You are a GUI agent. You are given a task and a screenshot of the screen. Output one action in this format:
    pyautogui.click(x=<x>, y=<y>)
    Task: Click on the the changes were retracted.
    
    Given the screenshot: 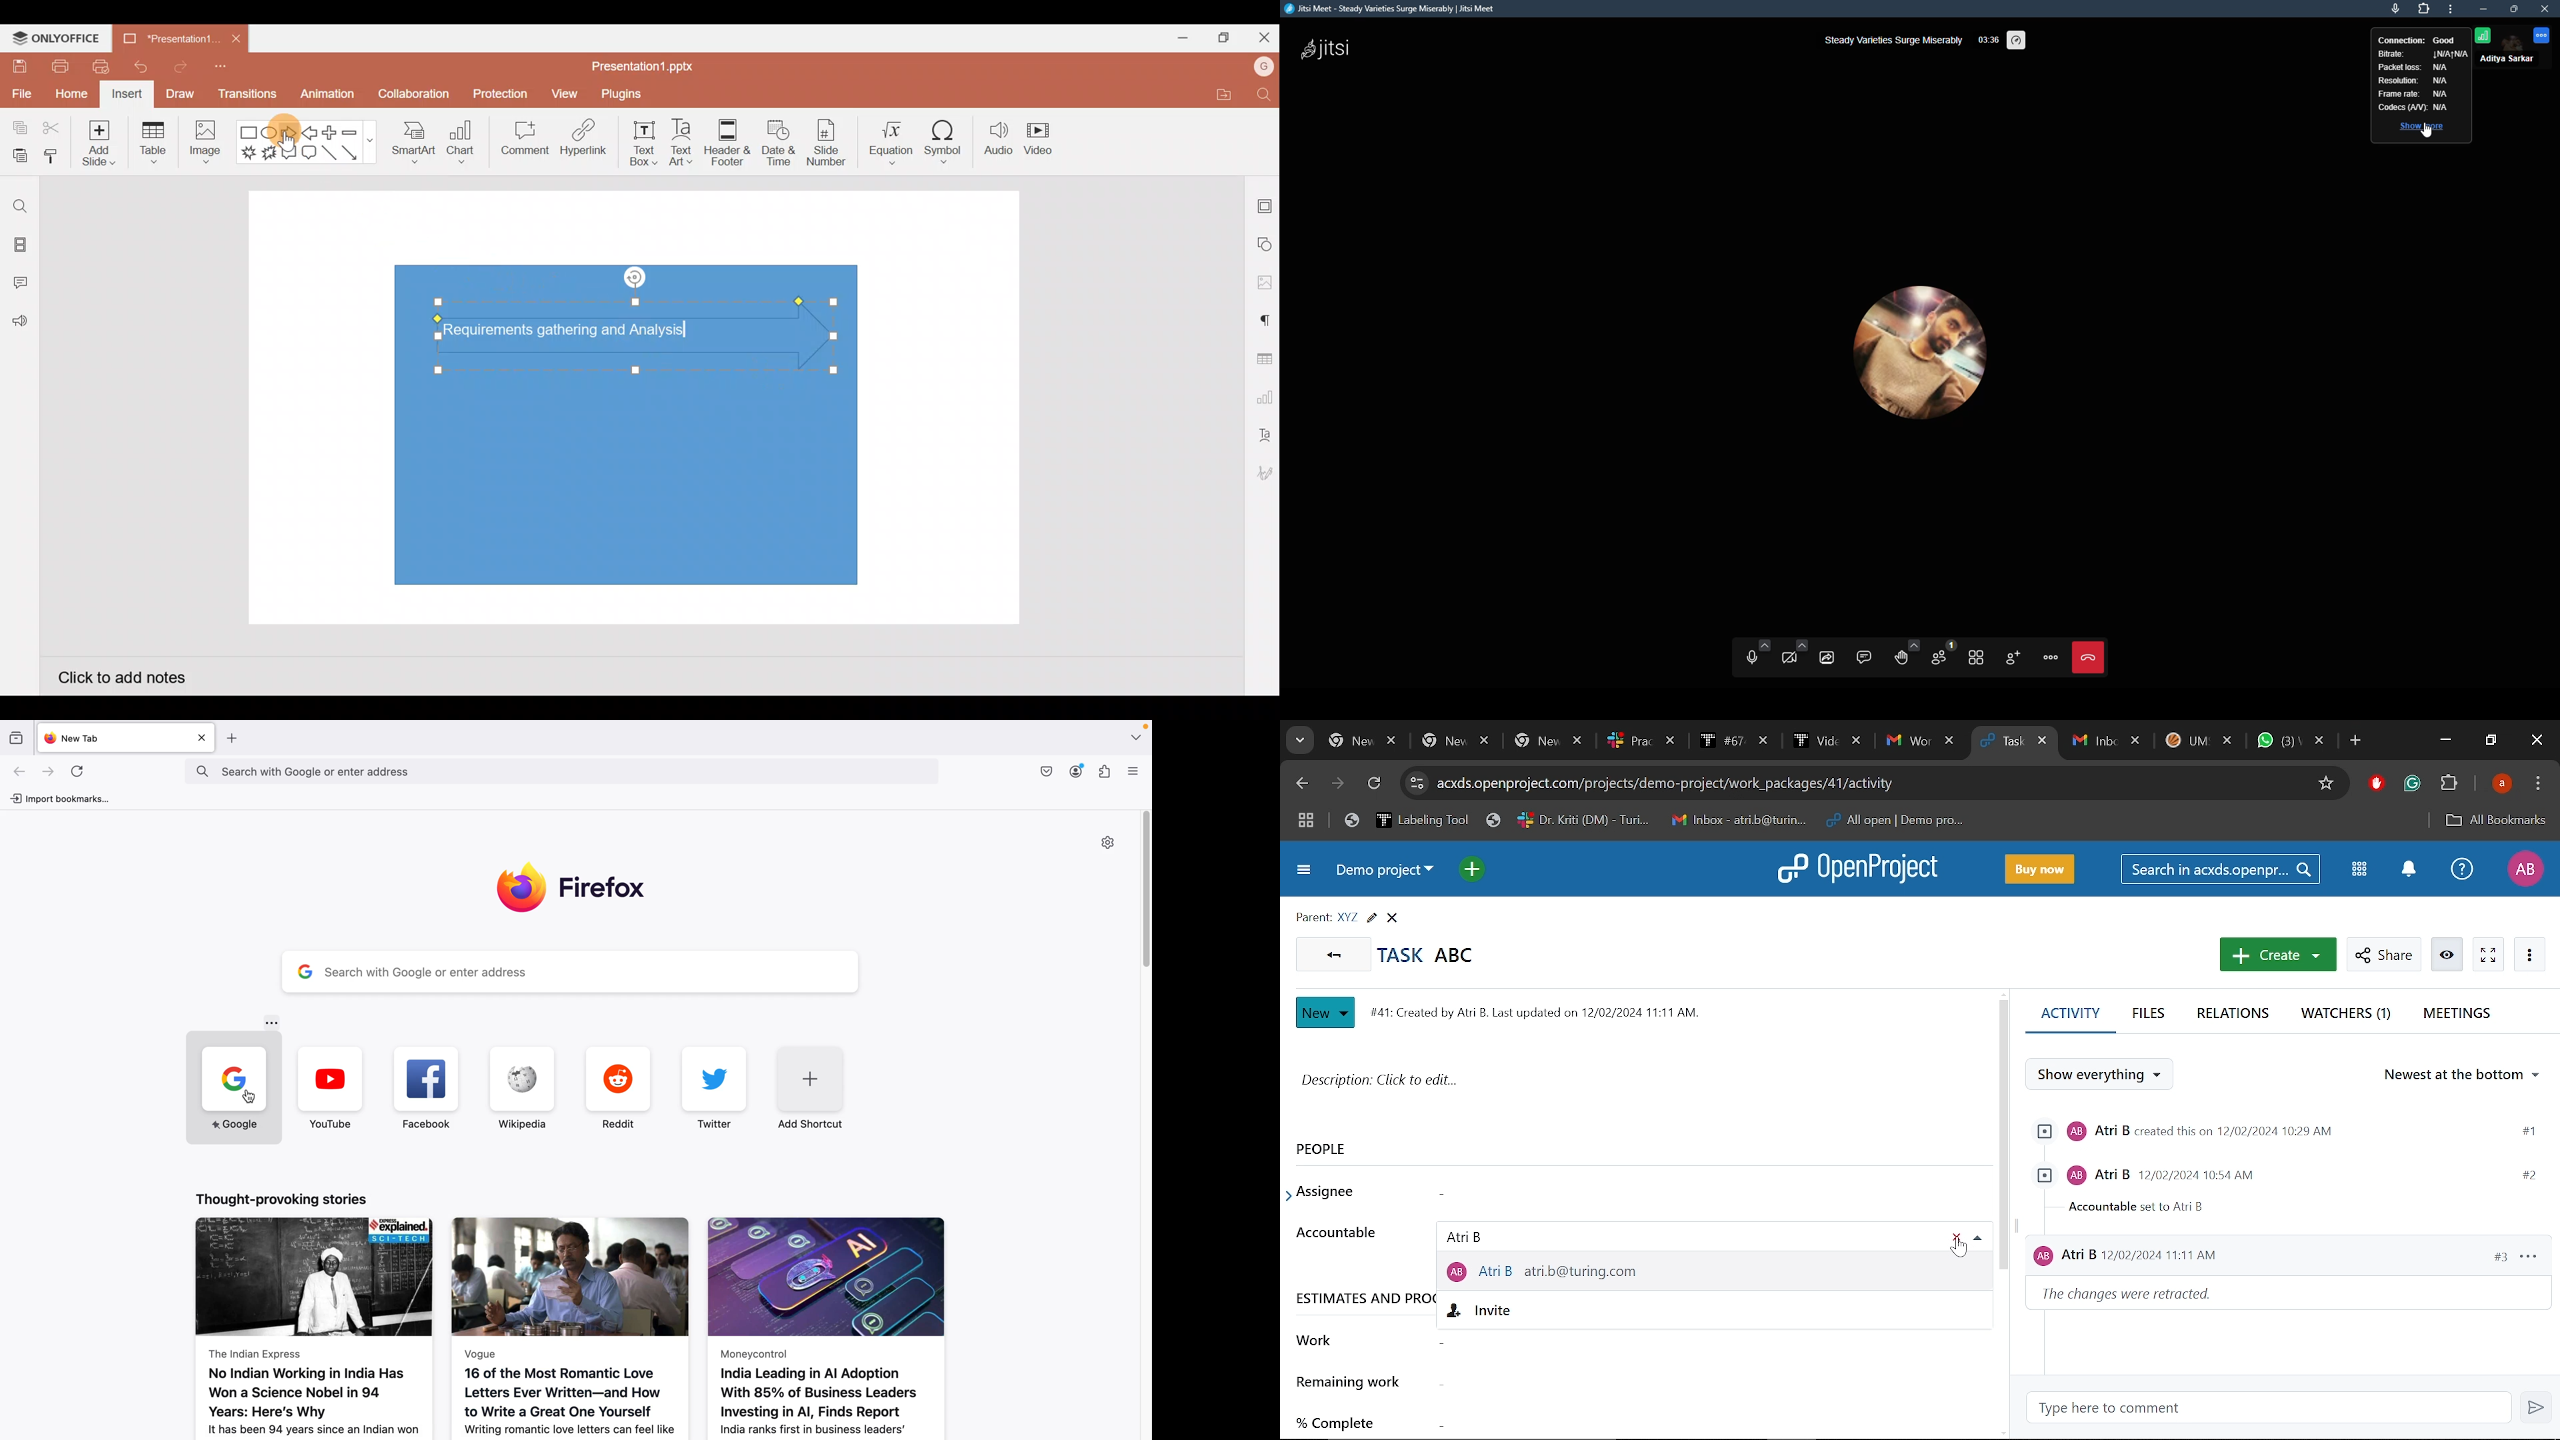 What is the action you would take?
    pyautogui.click(x=2135, y=1297)
    